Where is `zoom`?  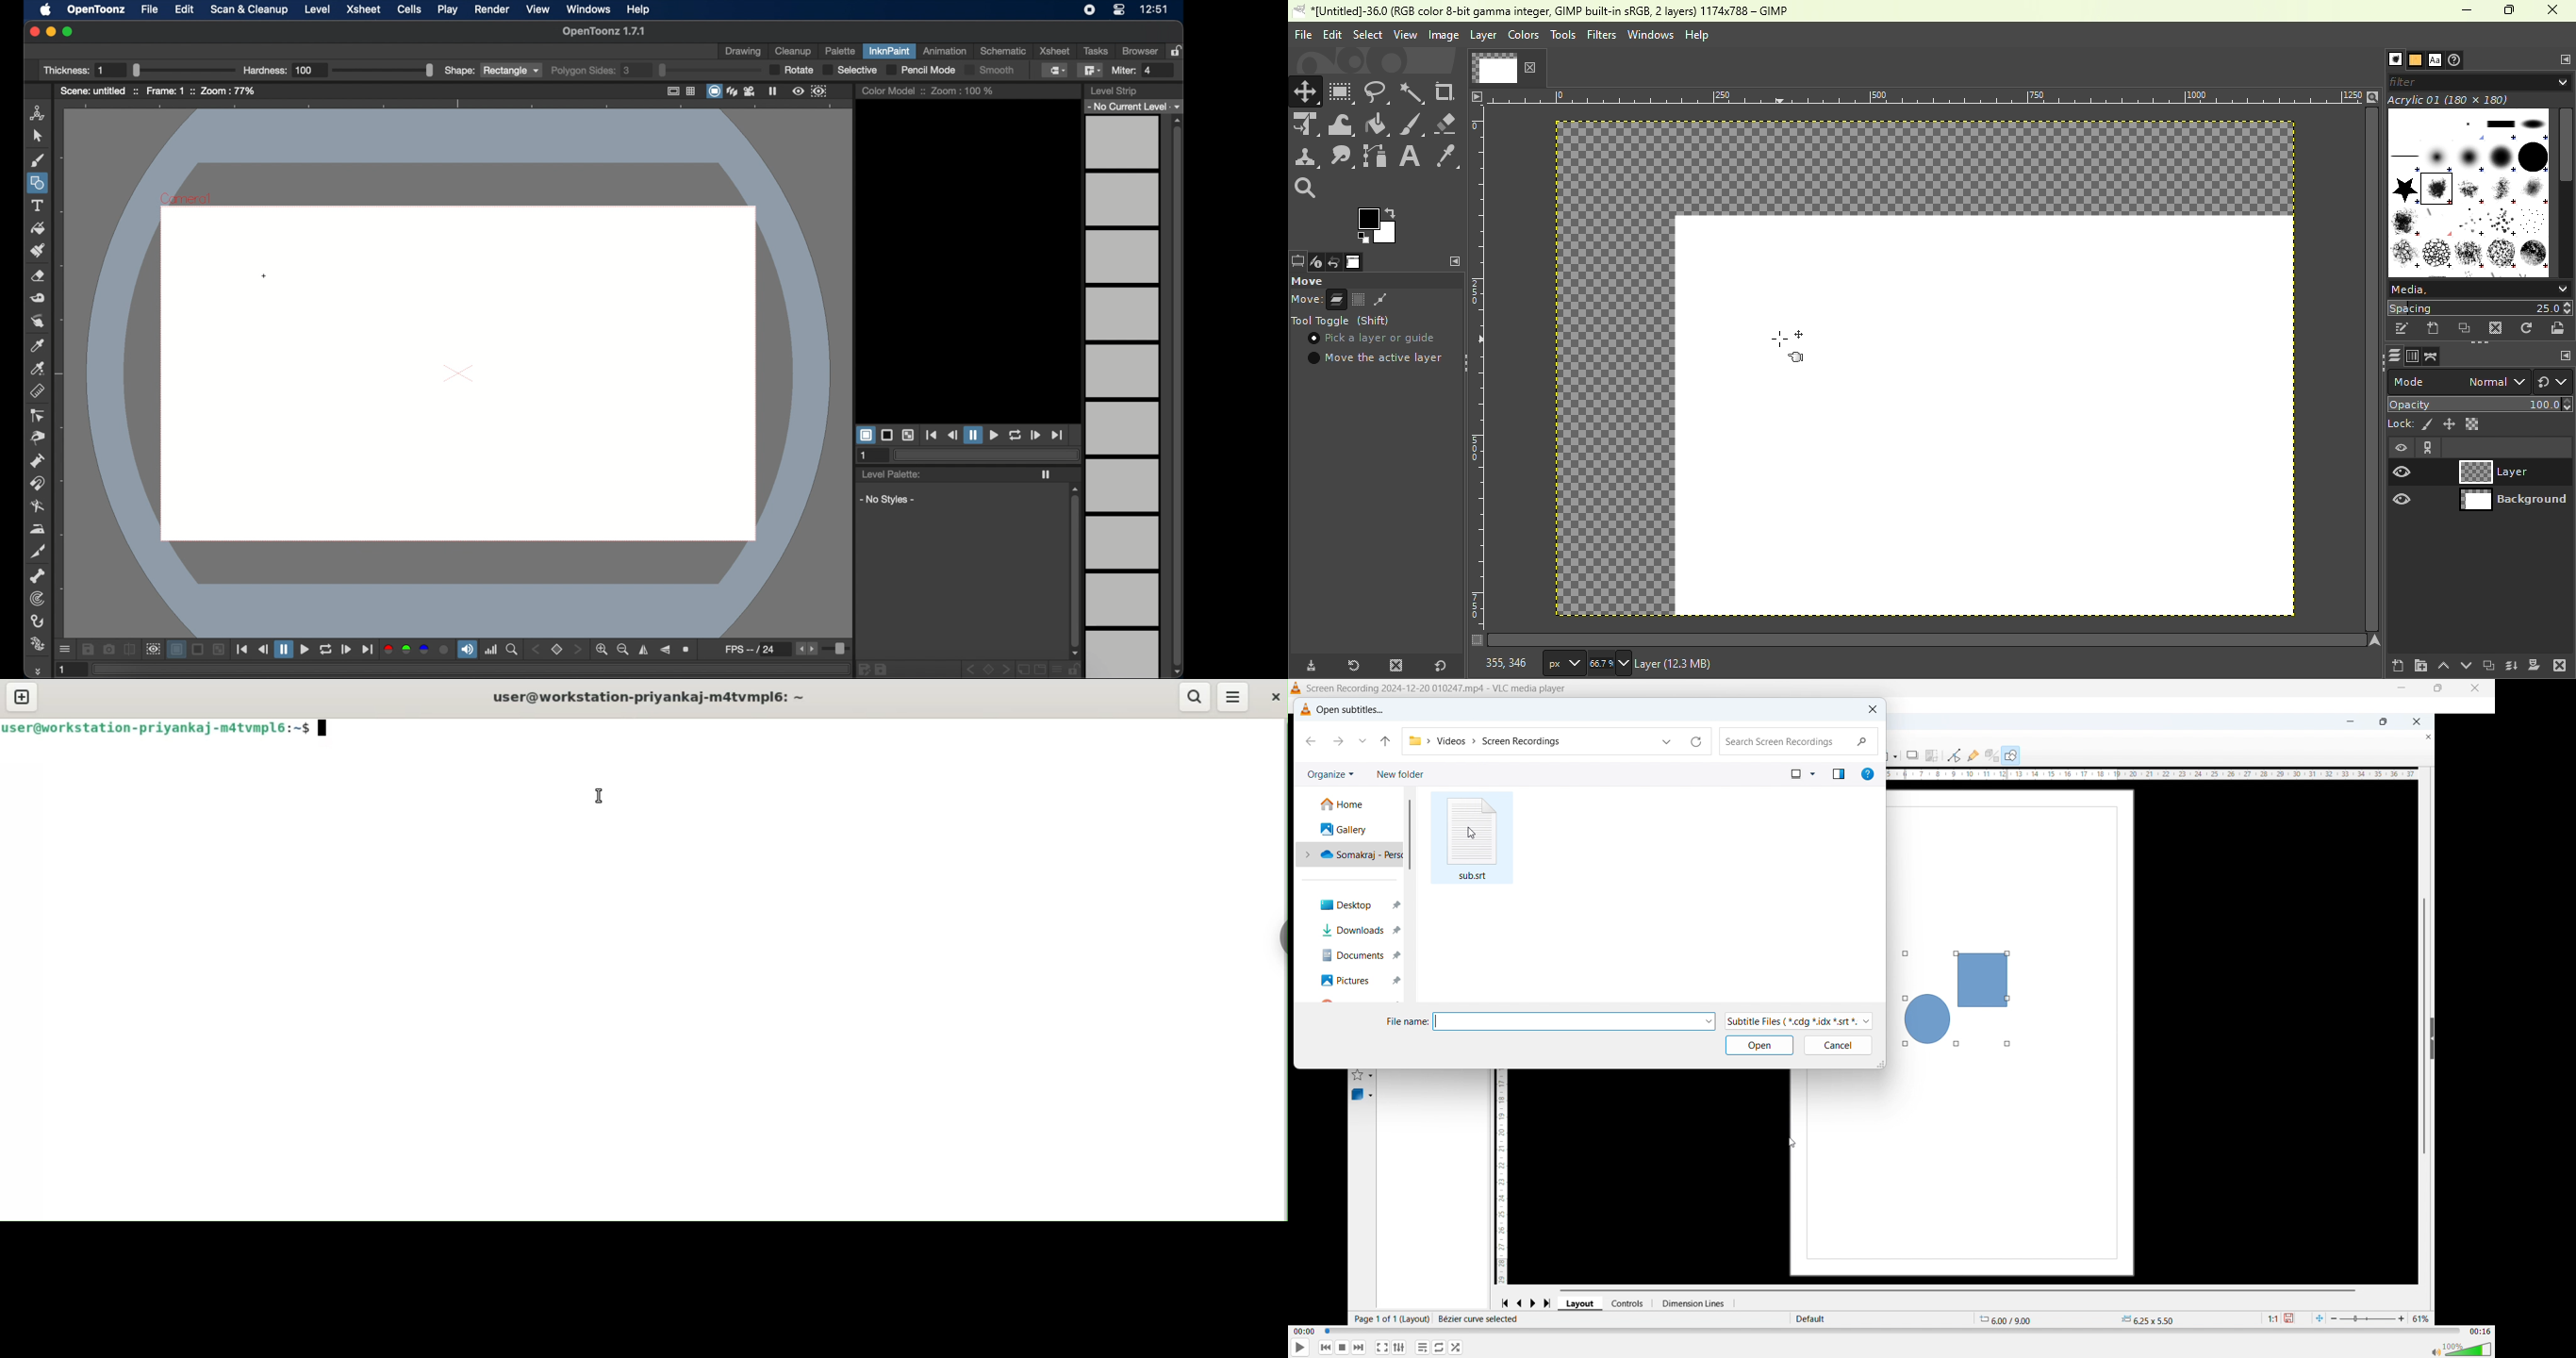 zoom is located at coordinates (2383, 1317).